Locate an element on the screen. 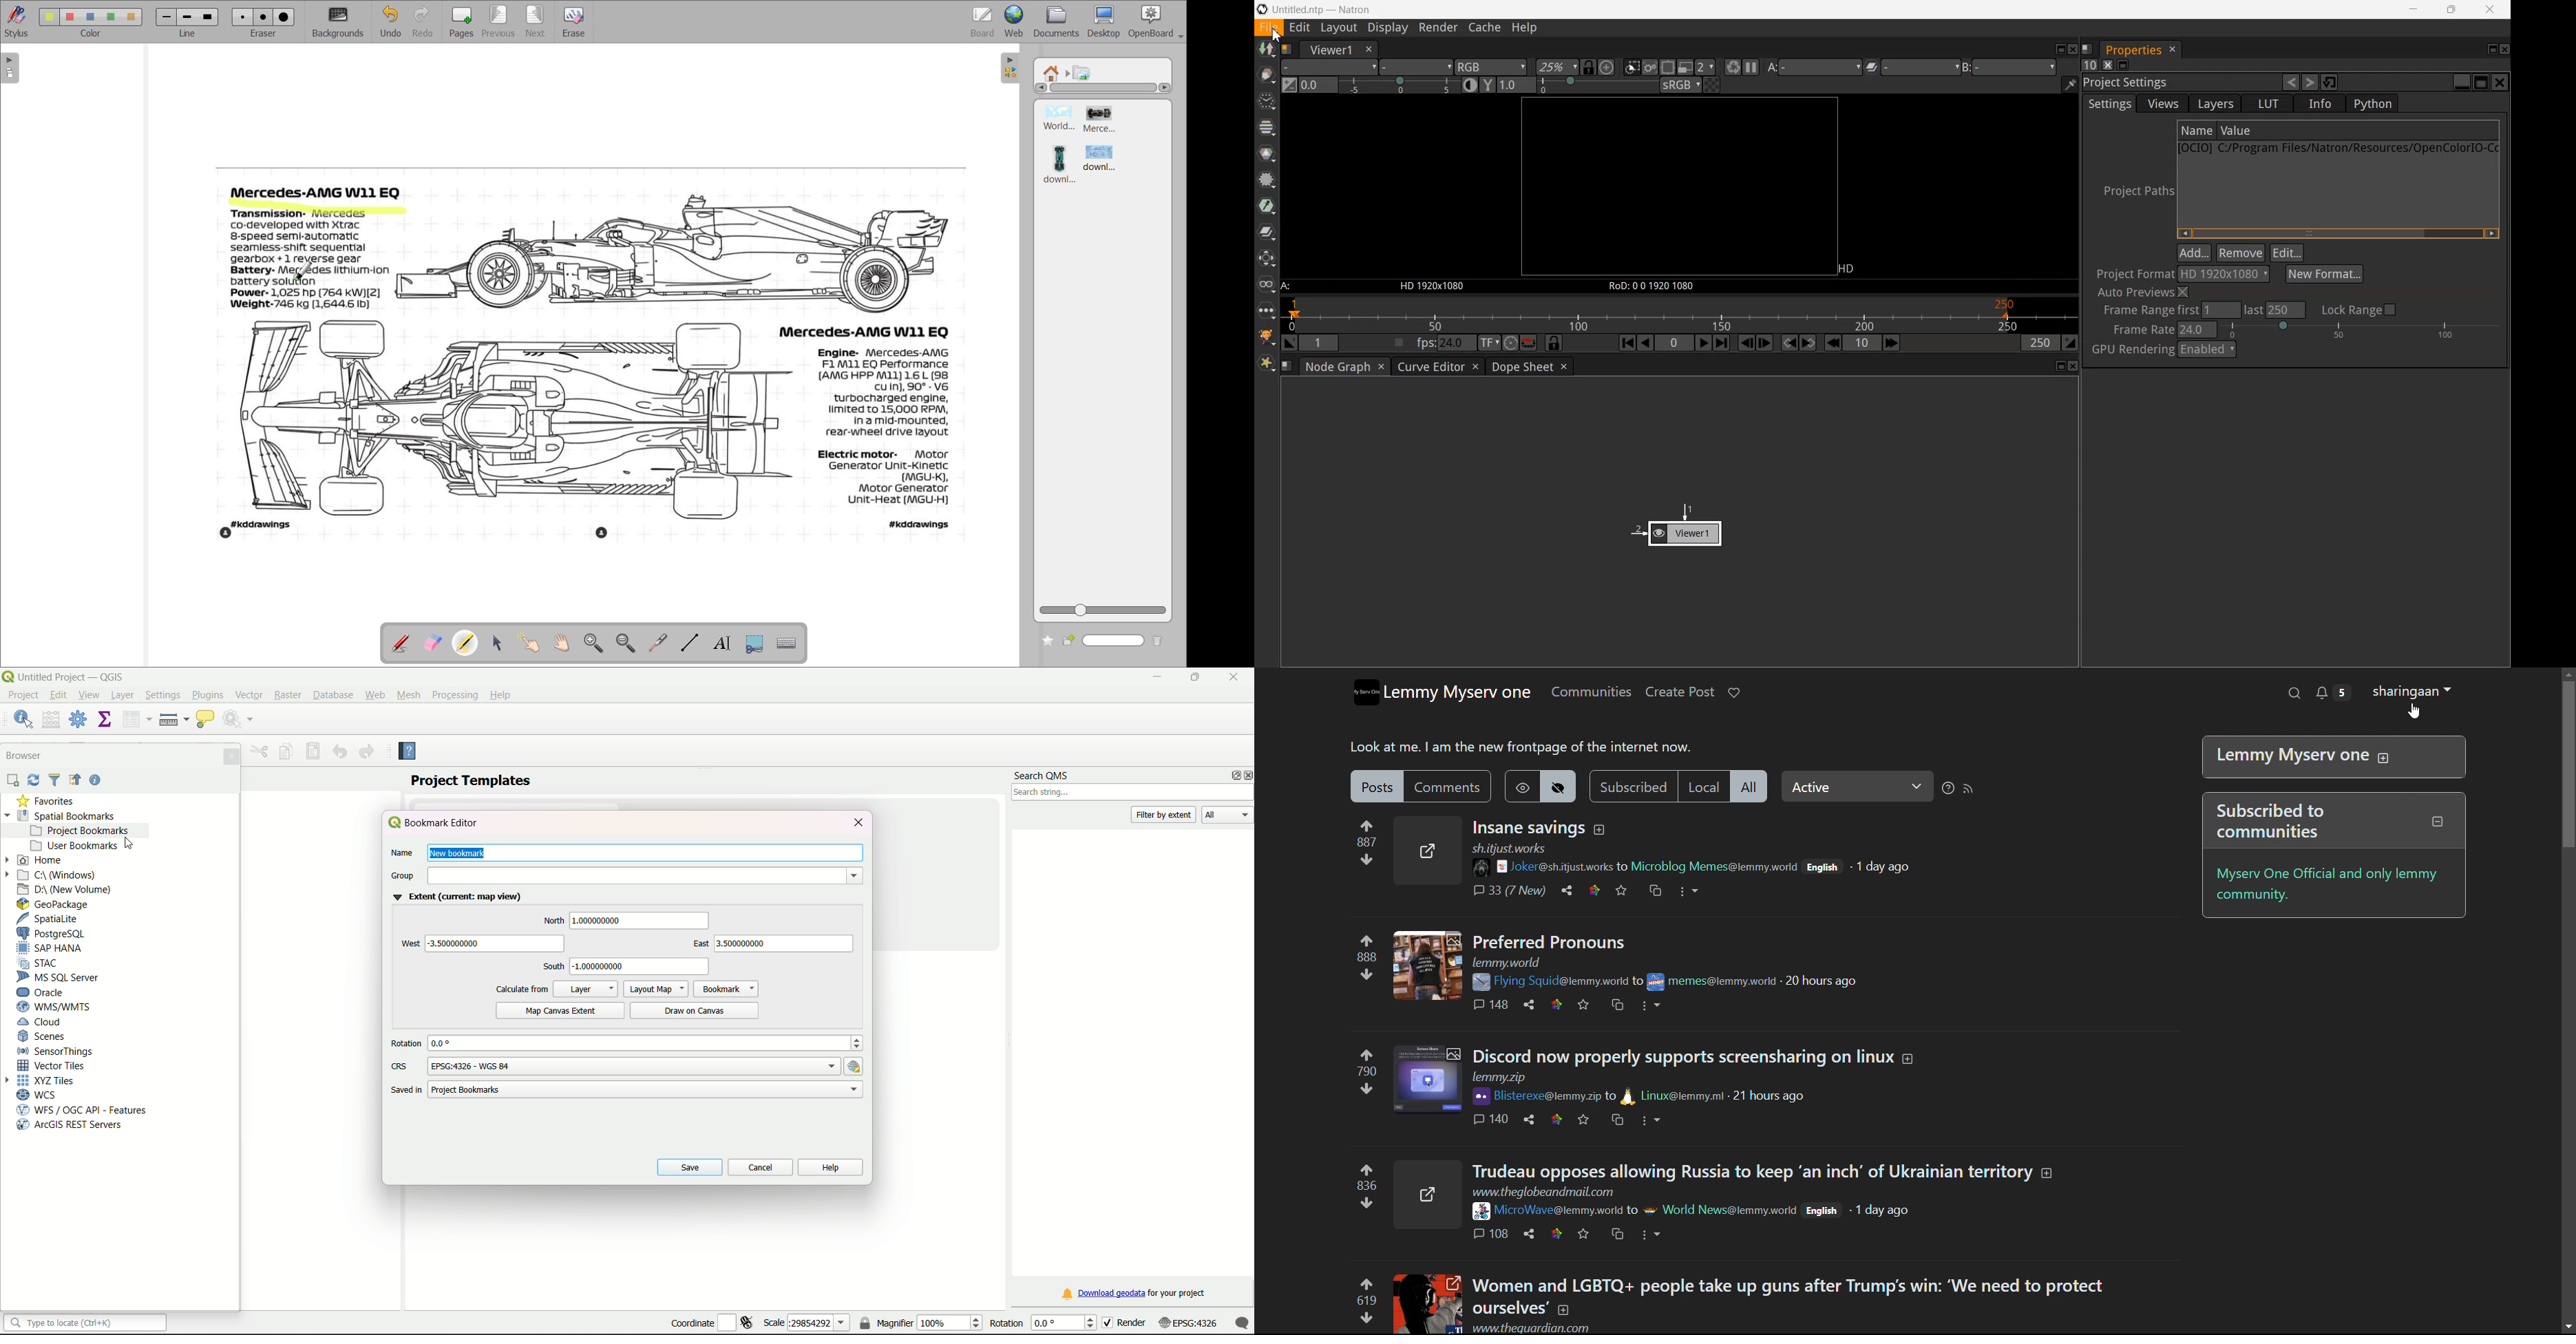  capture part of screen is located at coordinates (754, 642).